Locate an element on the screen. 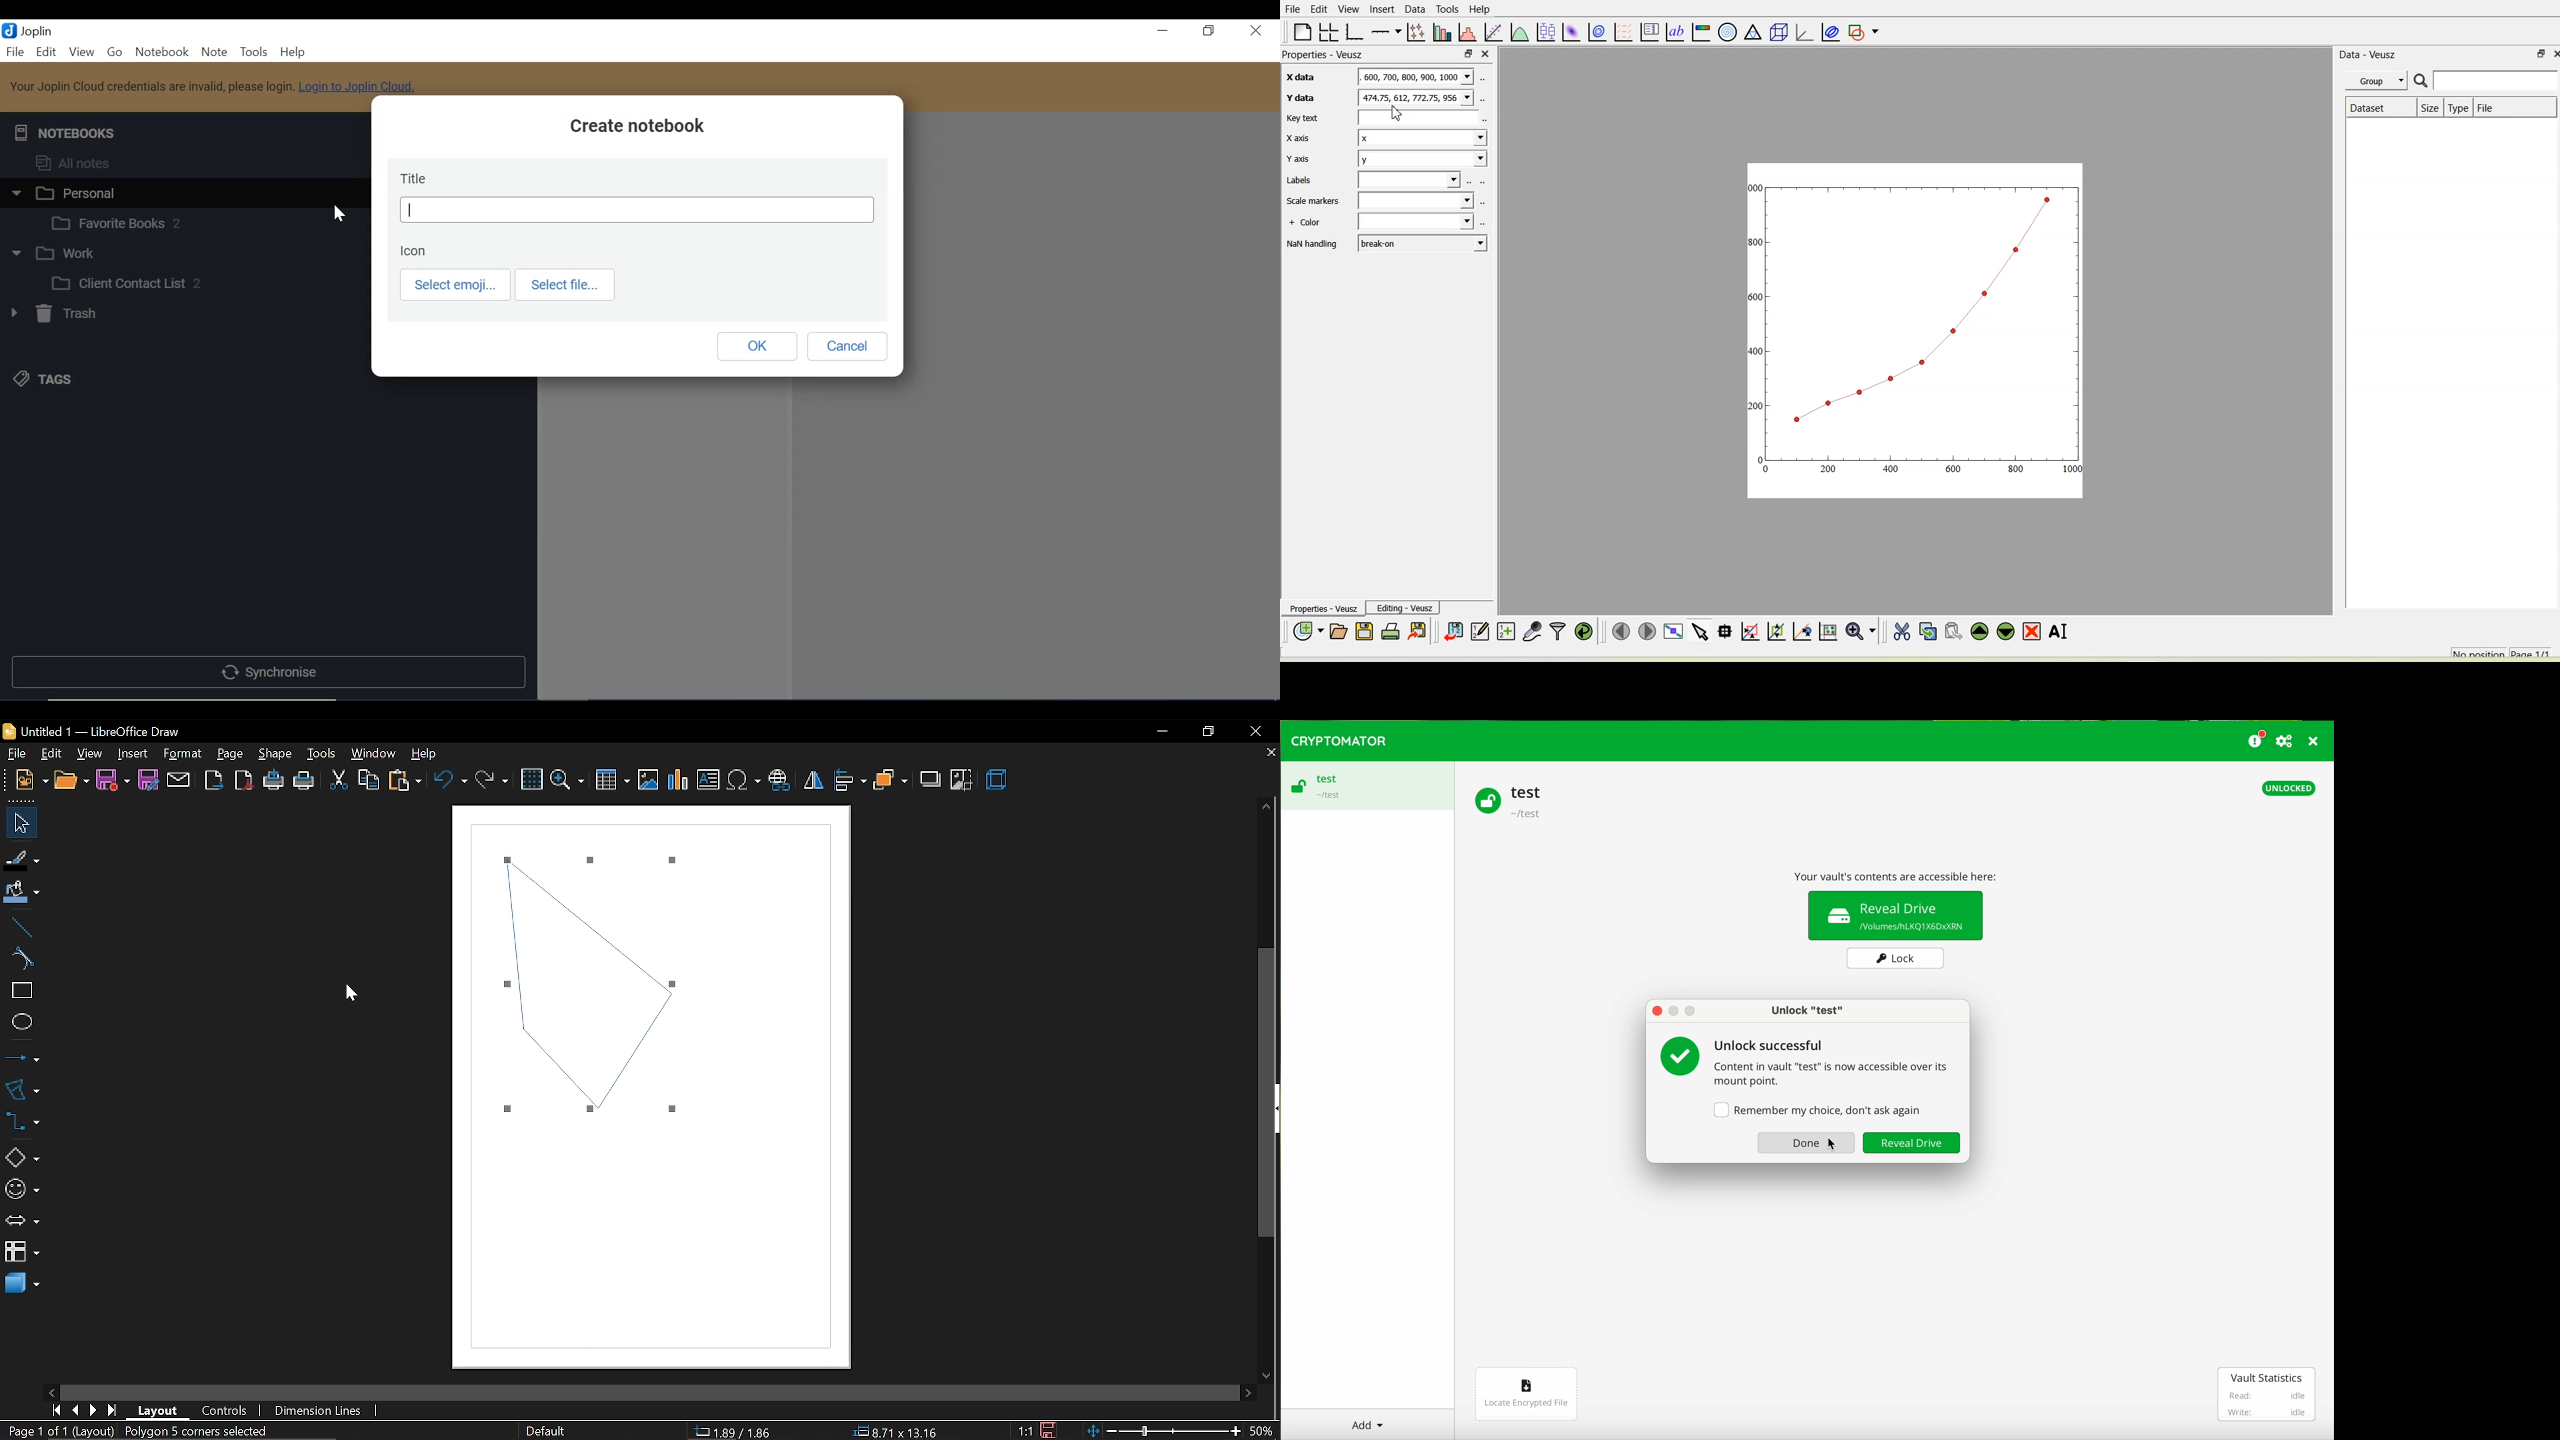 The height and width of the screenshot is (1456, 2576). Notebook is located at coordinates (181, 192).